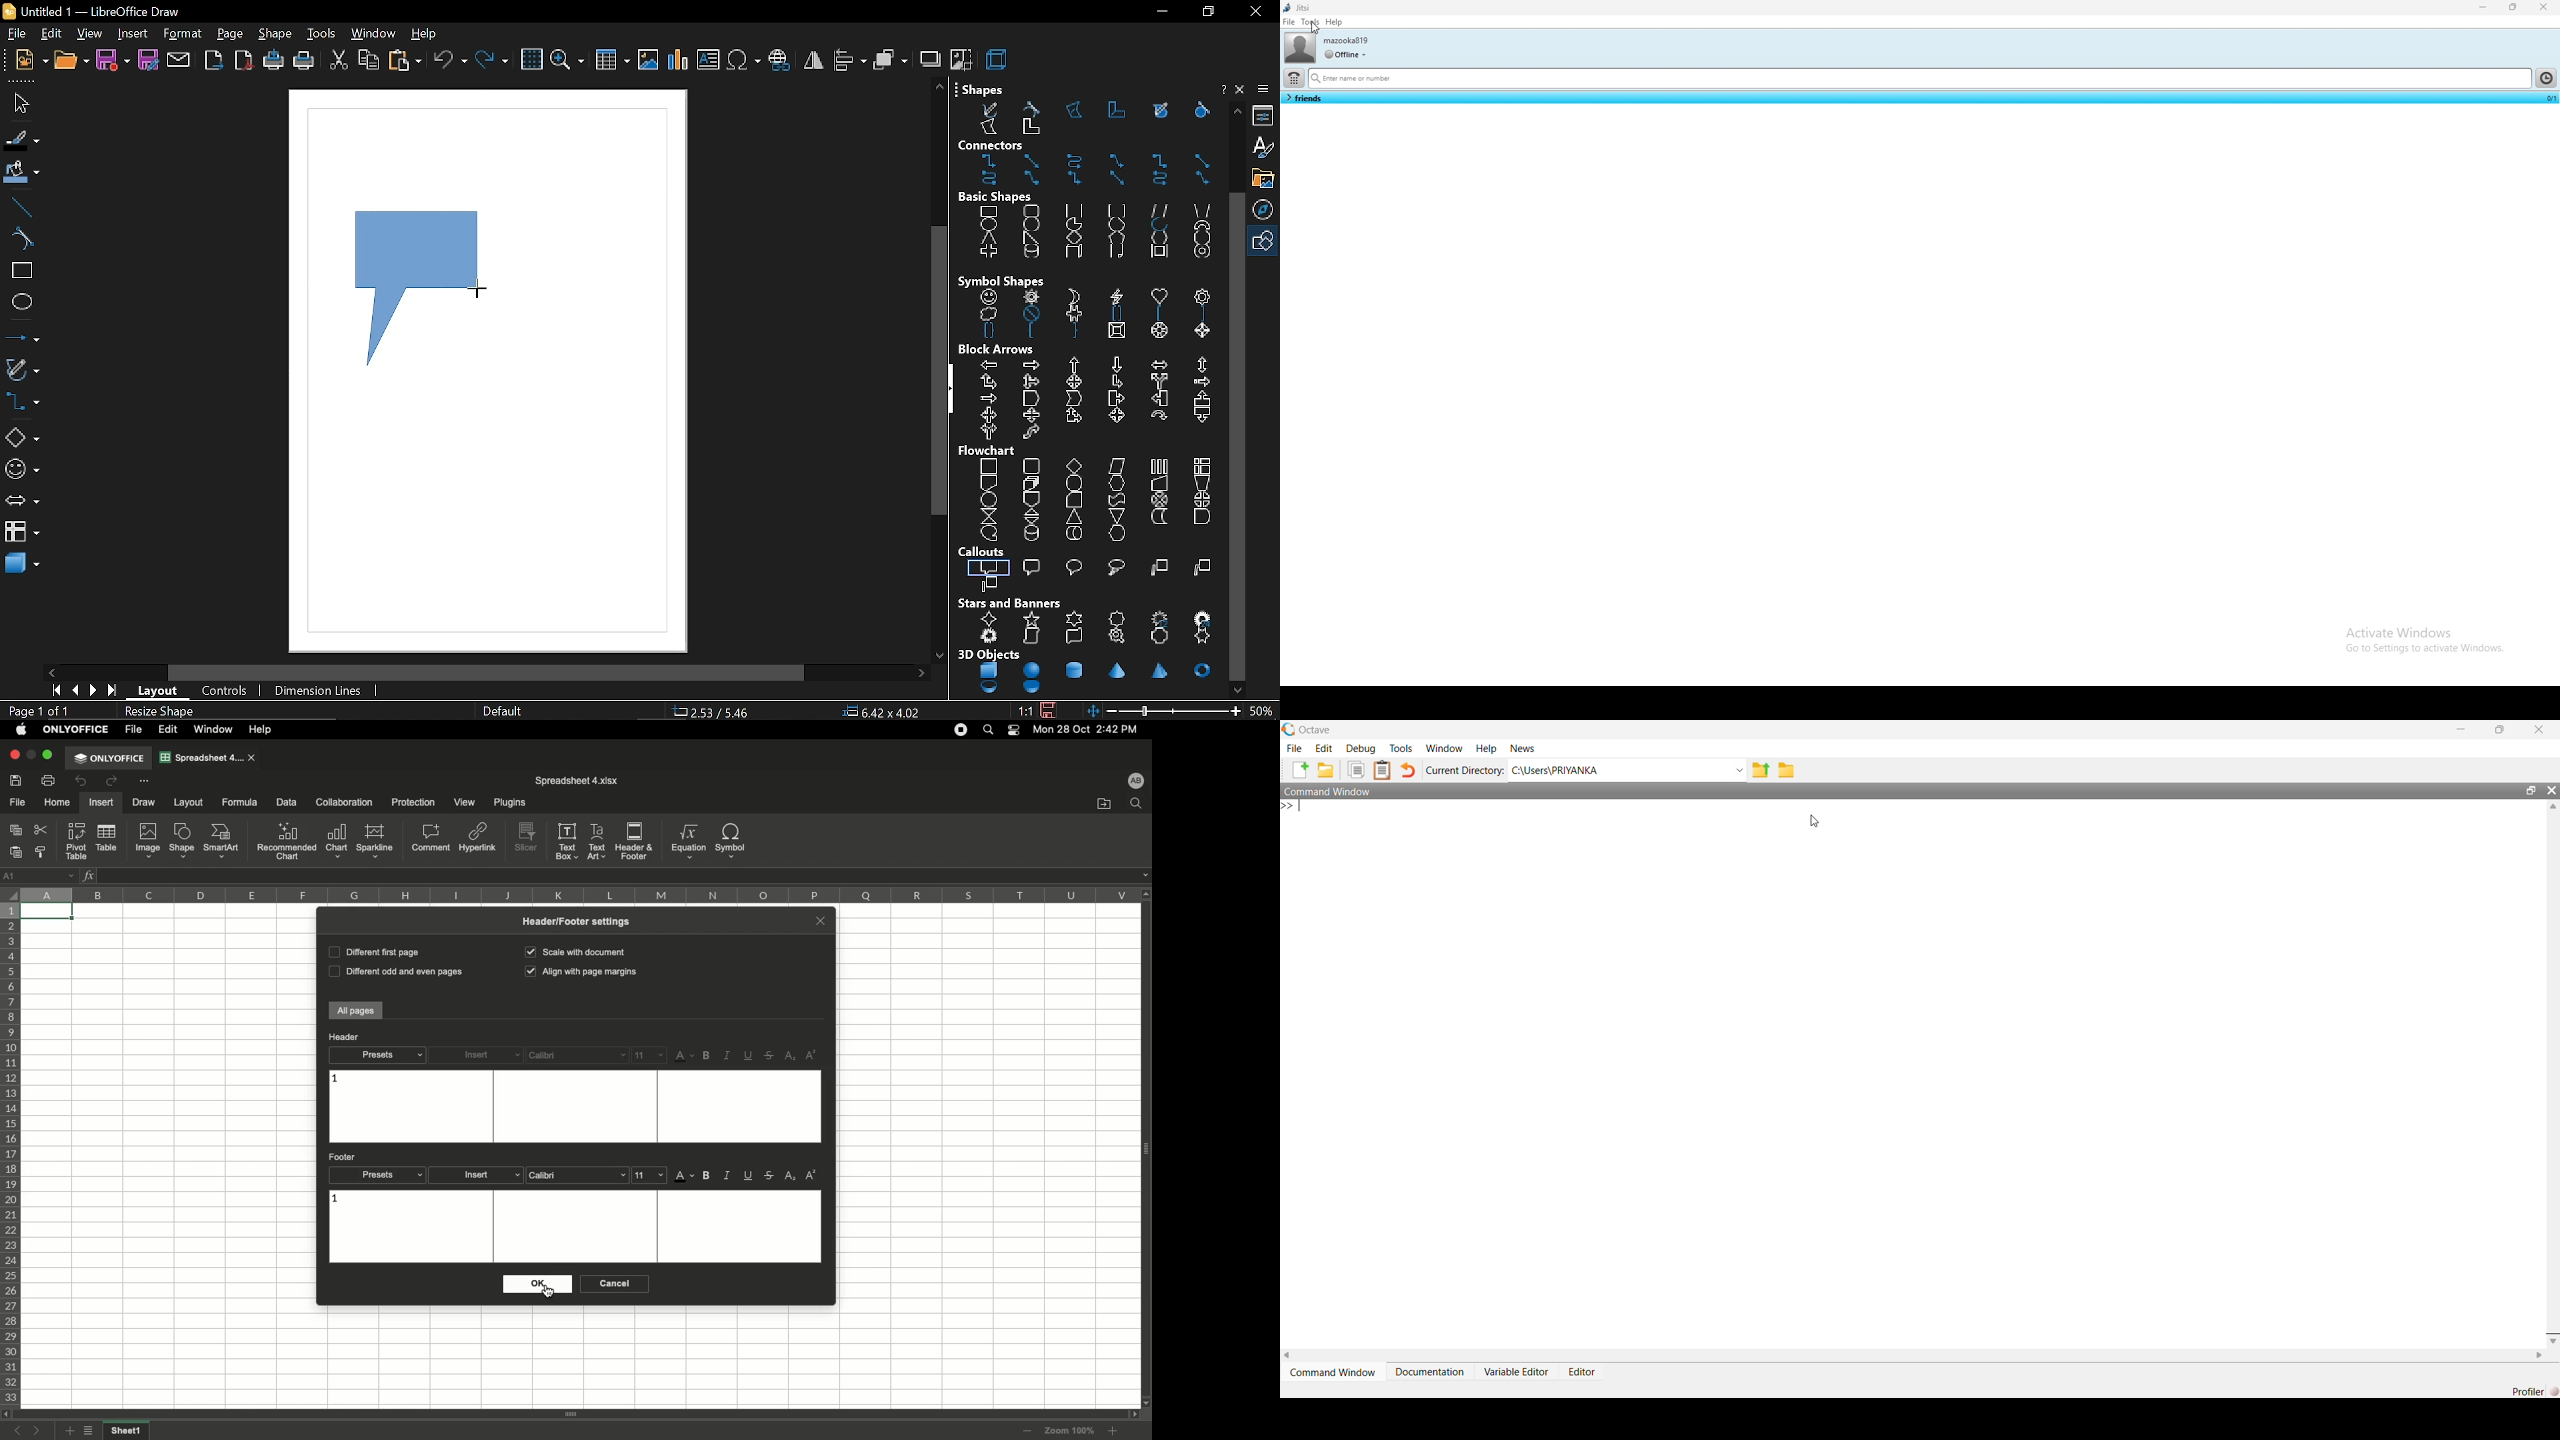 The height and width of the screenshot is (1456, 2576). I want to click on heart, so click(1159, 297).